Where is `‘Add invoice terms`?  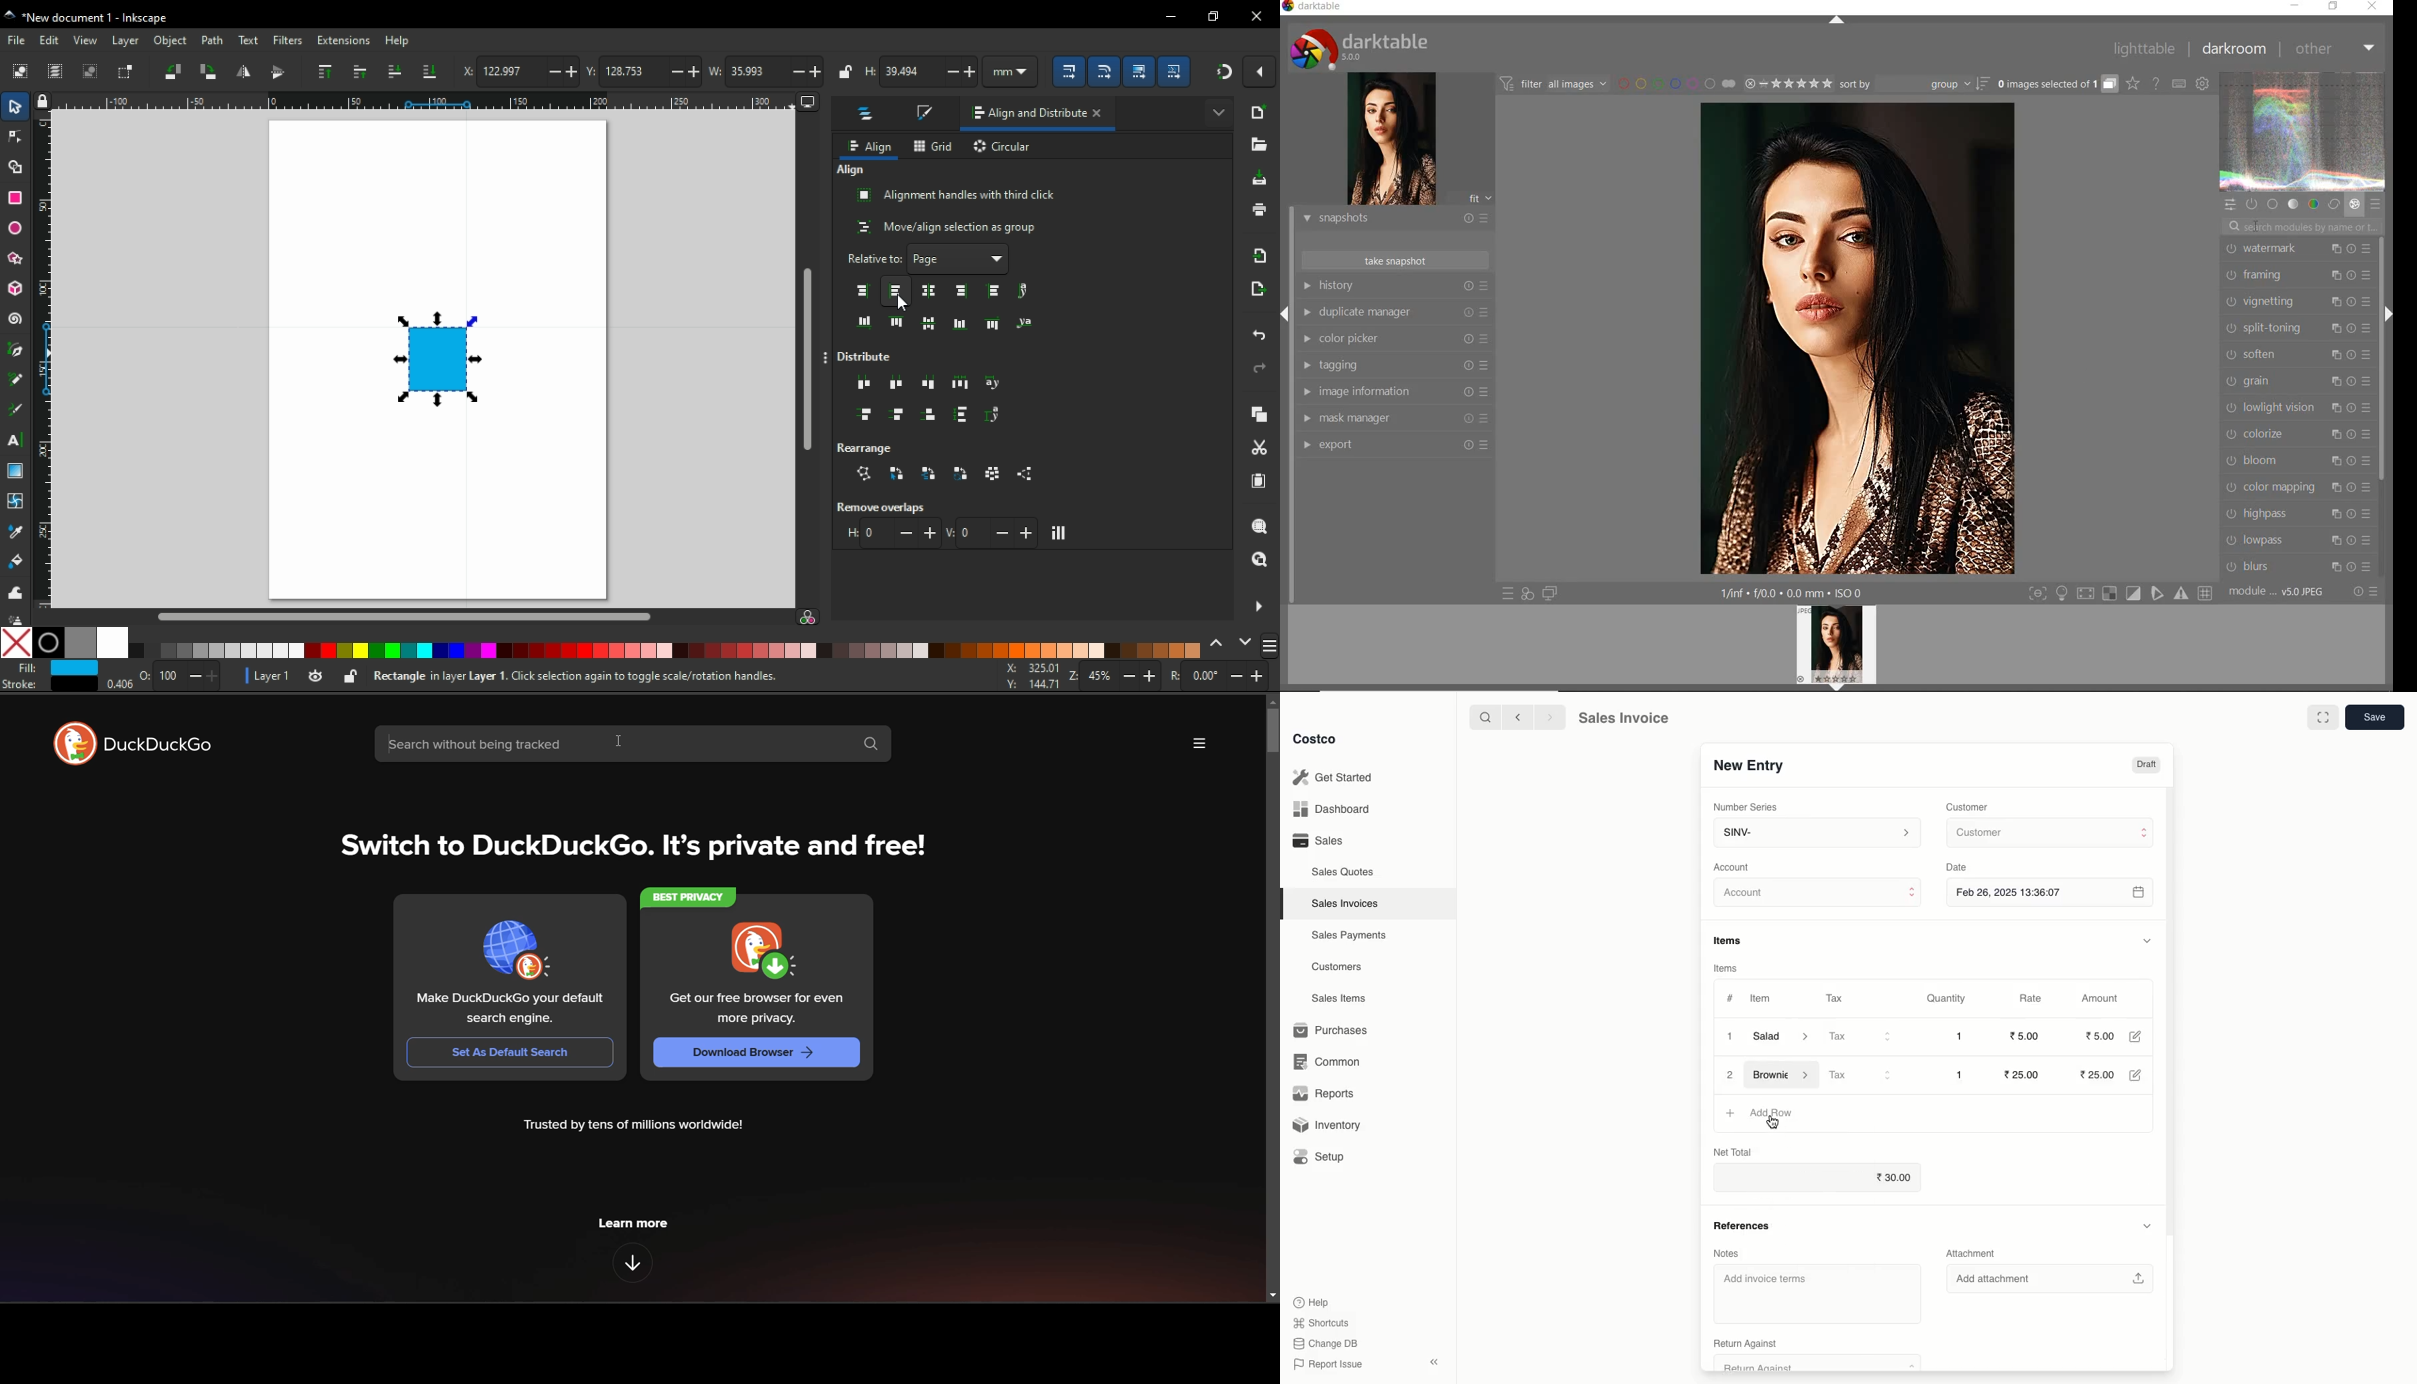 ‘Add invoice terms is located at coordinates (1814, 1296).